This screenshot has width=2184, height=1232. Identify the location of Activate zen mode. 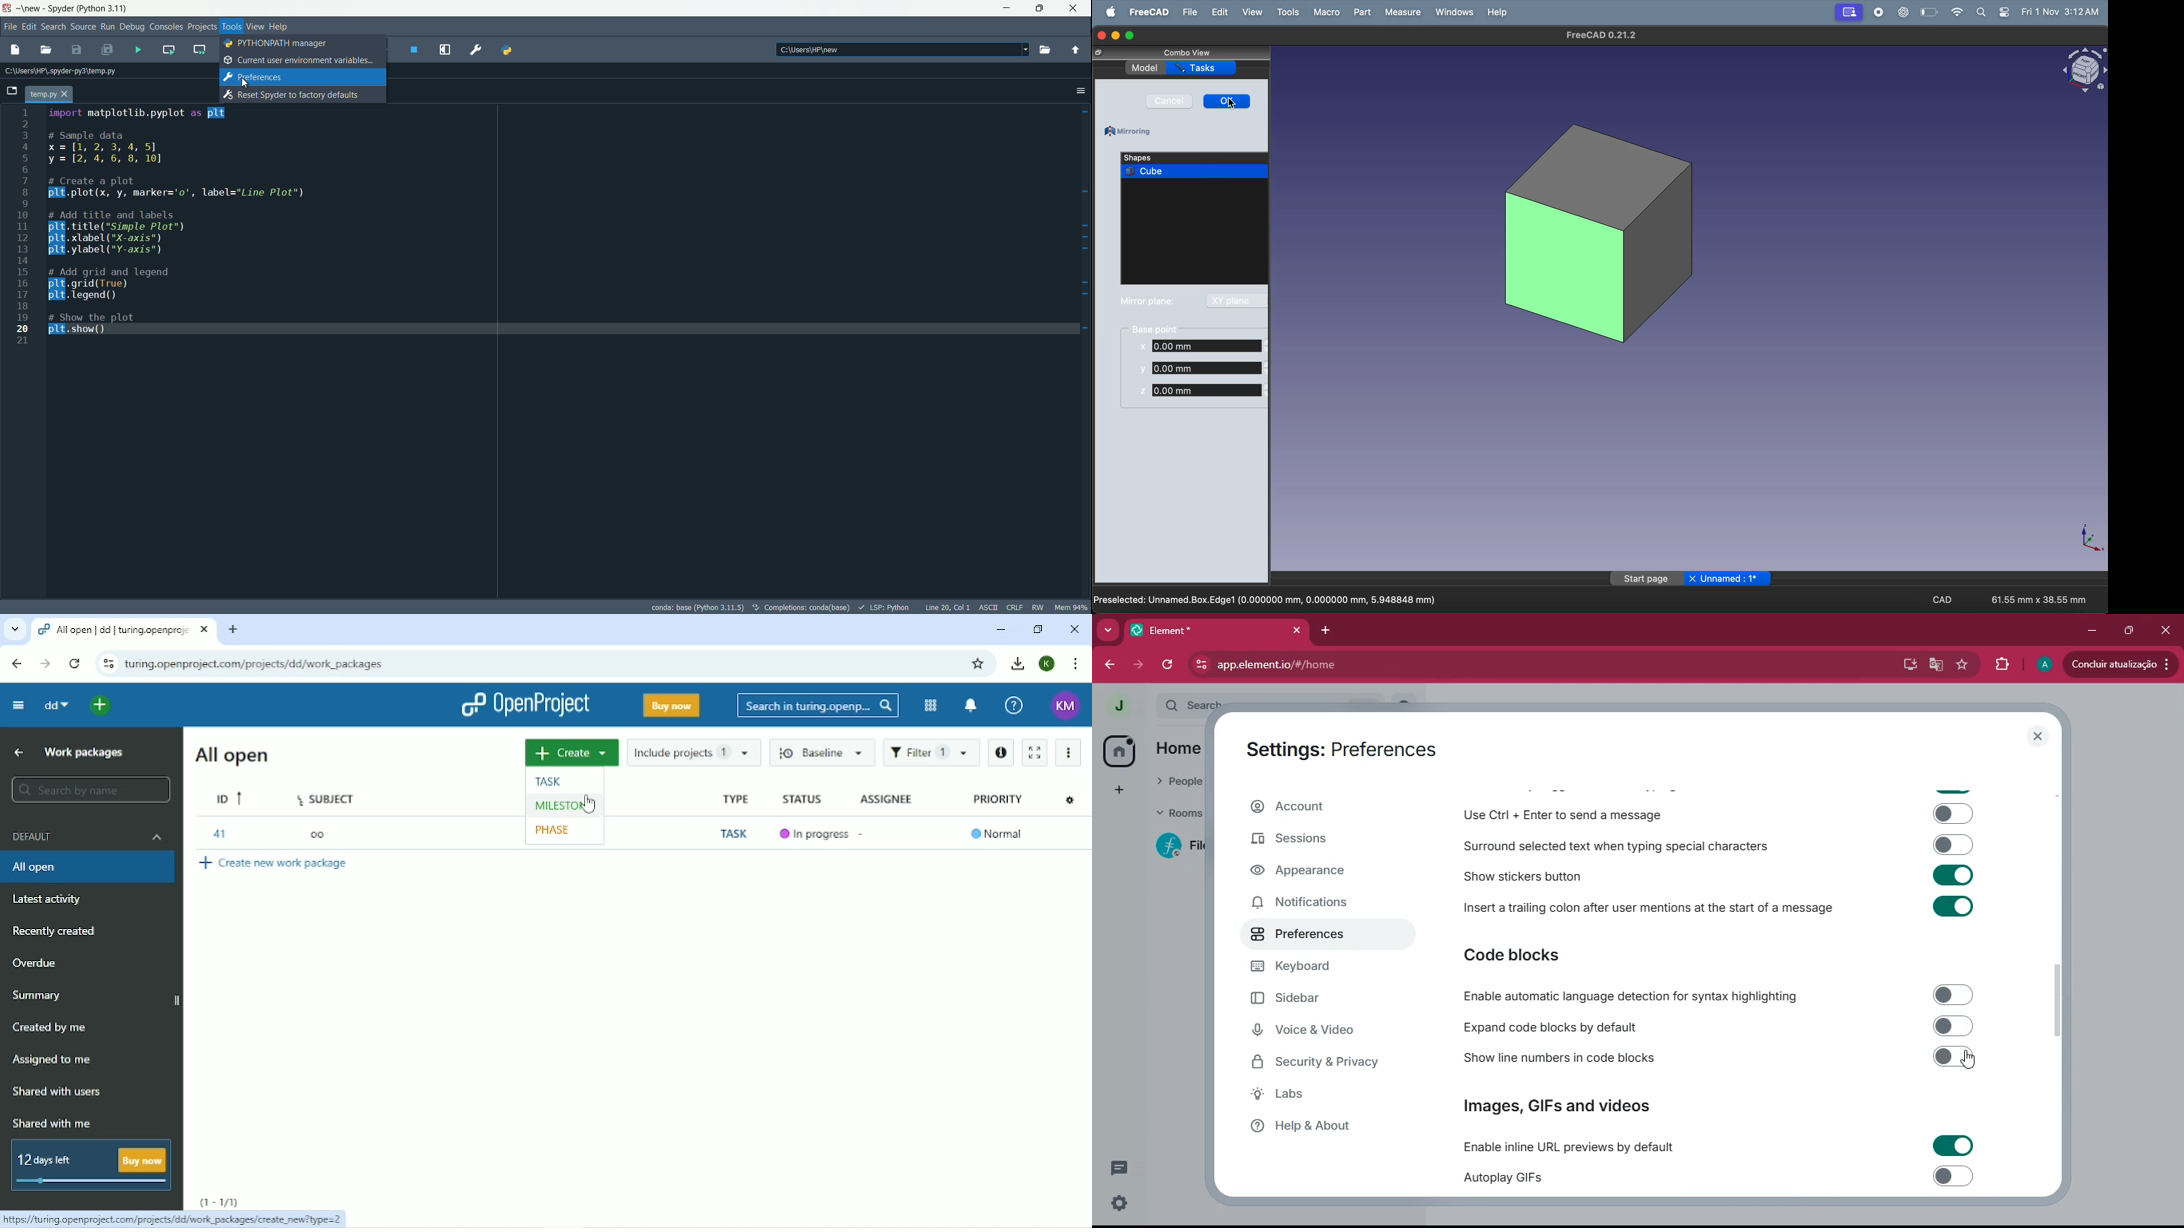
(1034, 753).